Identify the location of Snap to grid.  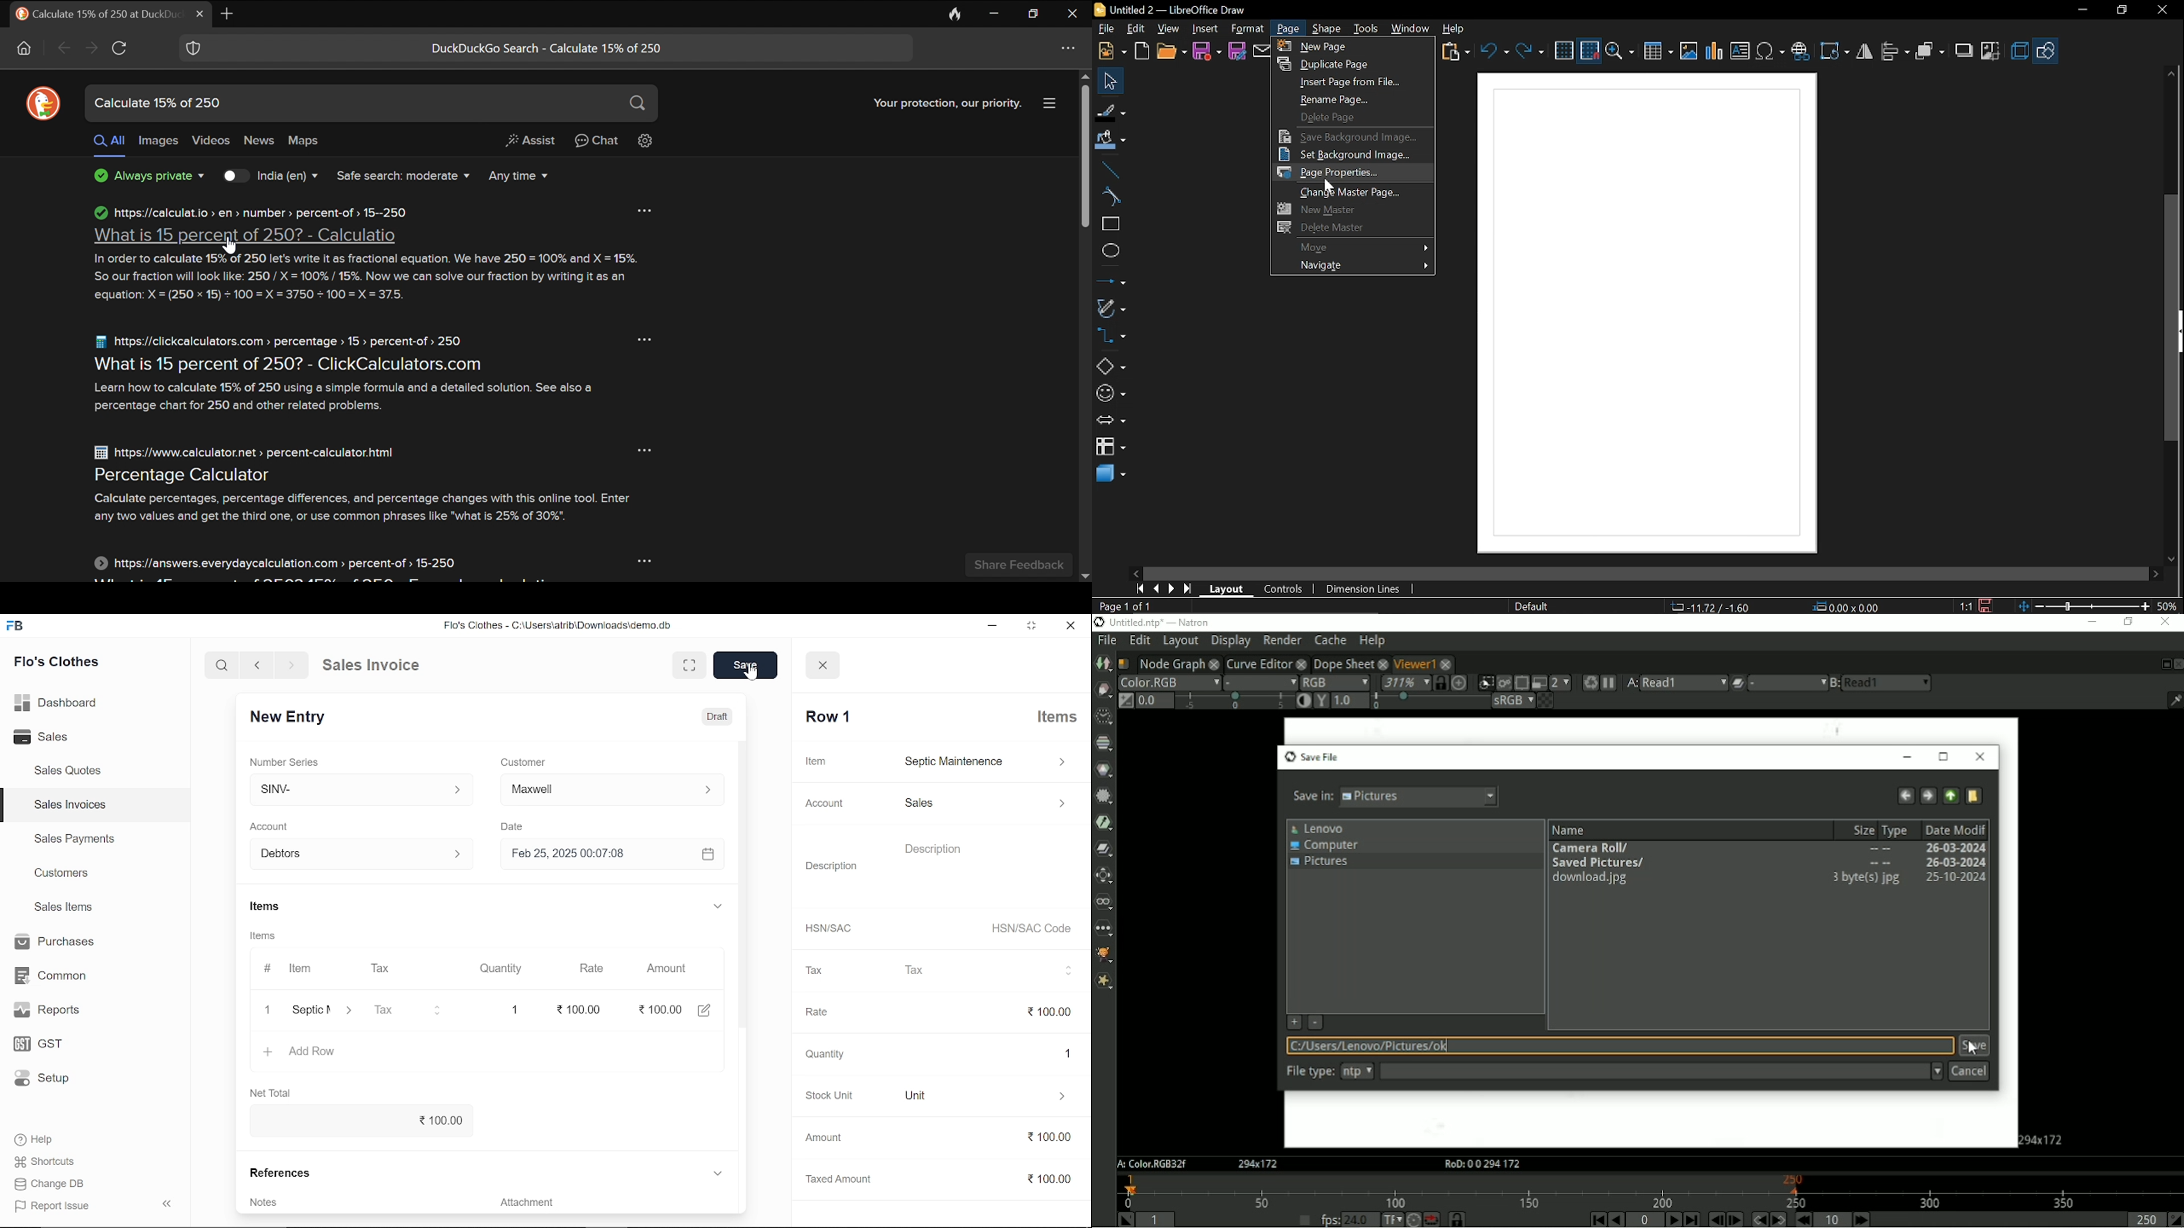
(1590, 50).